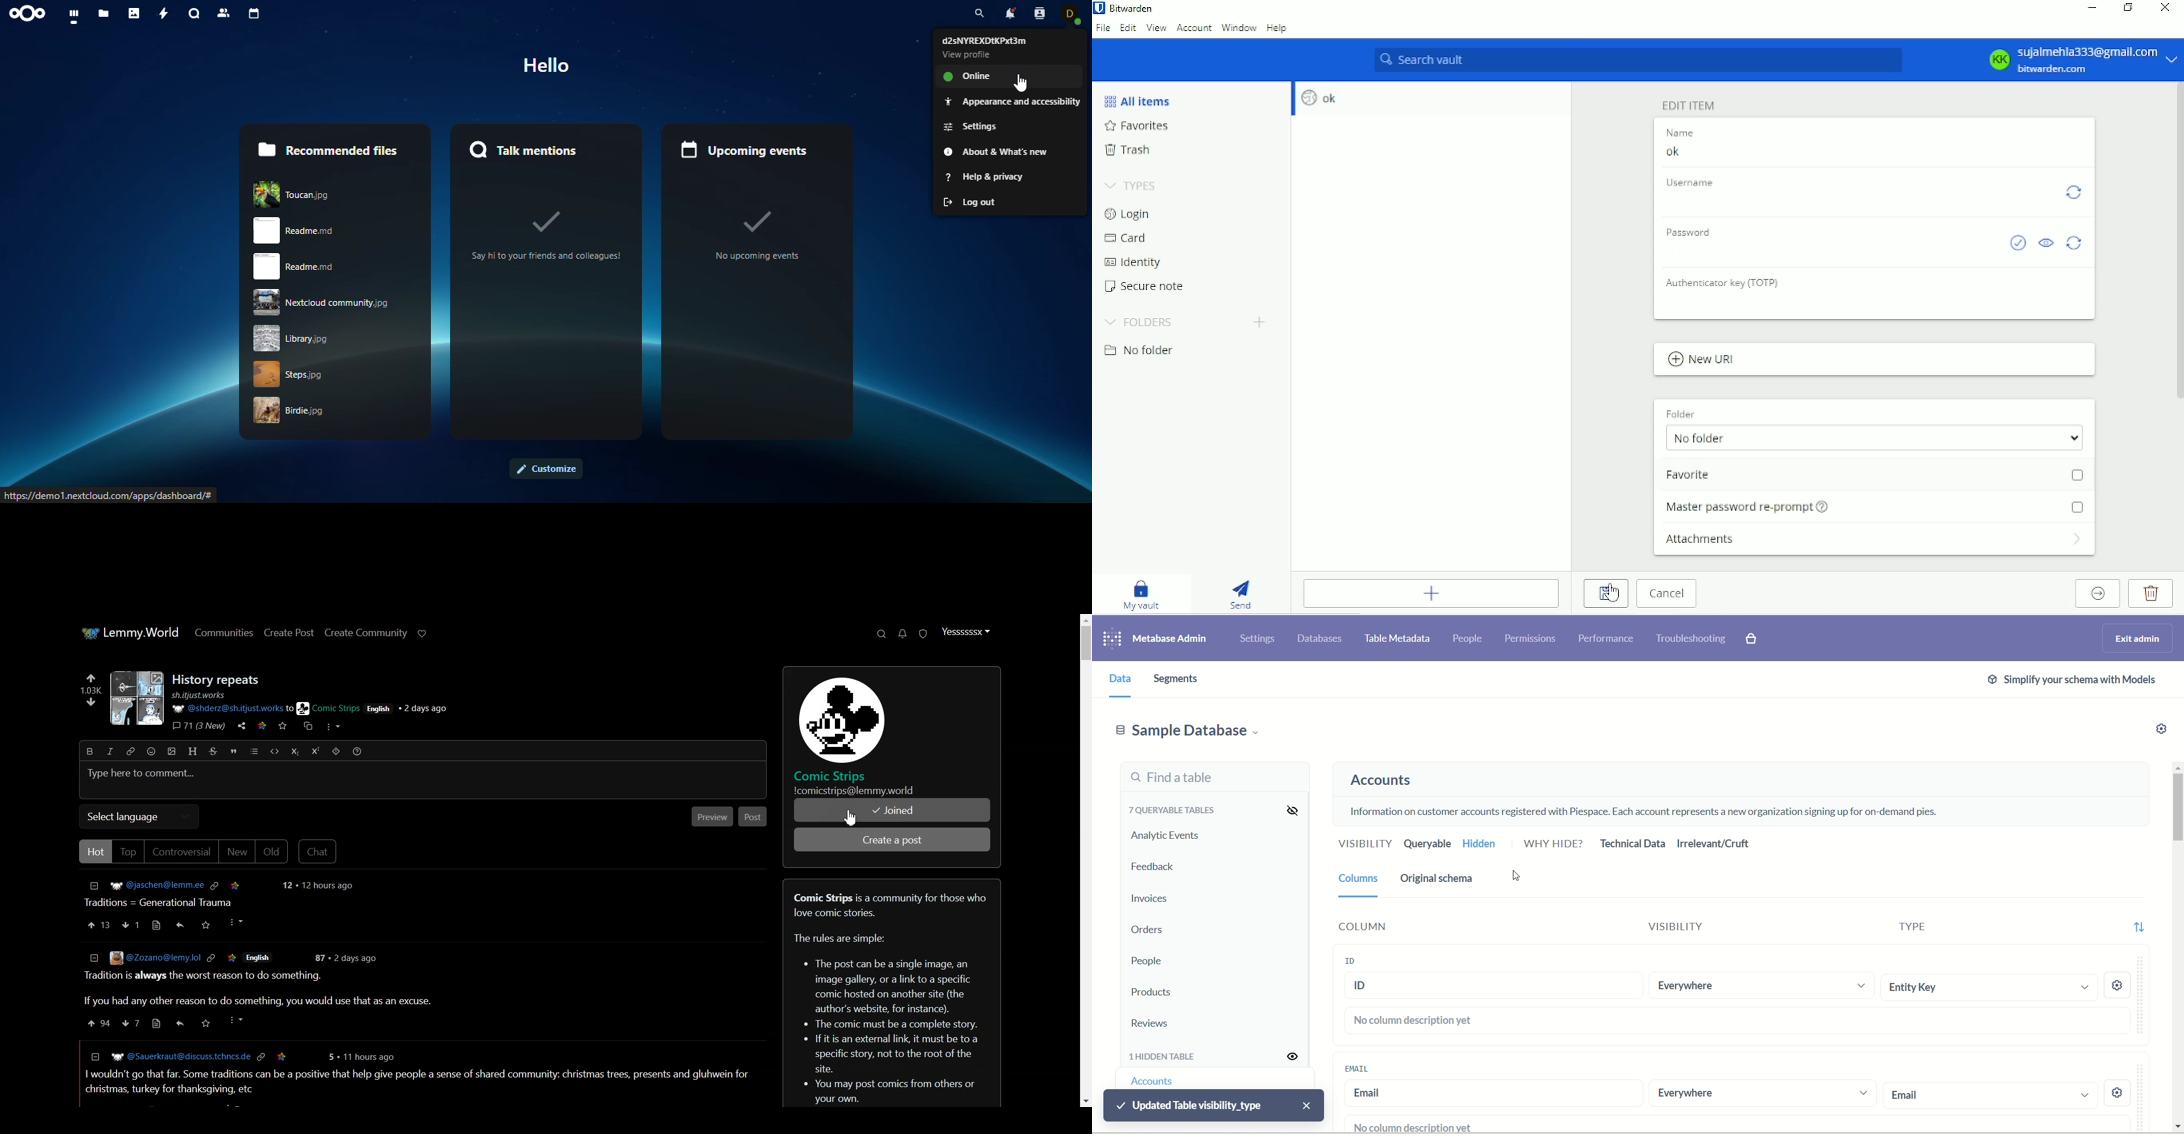 The height and width of the screenshot is (1148, 2184). What do you see at coordinates (2083, 682) in the screenshot?
I see `simplify your schema with models` at bounding box center [2083, 682].